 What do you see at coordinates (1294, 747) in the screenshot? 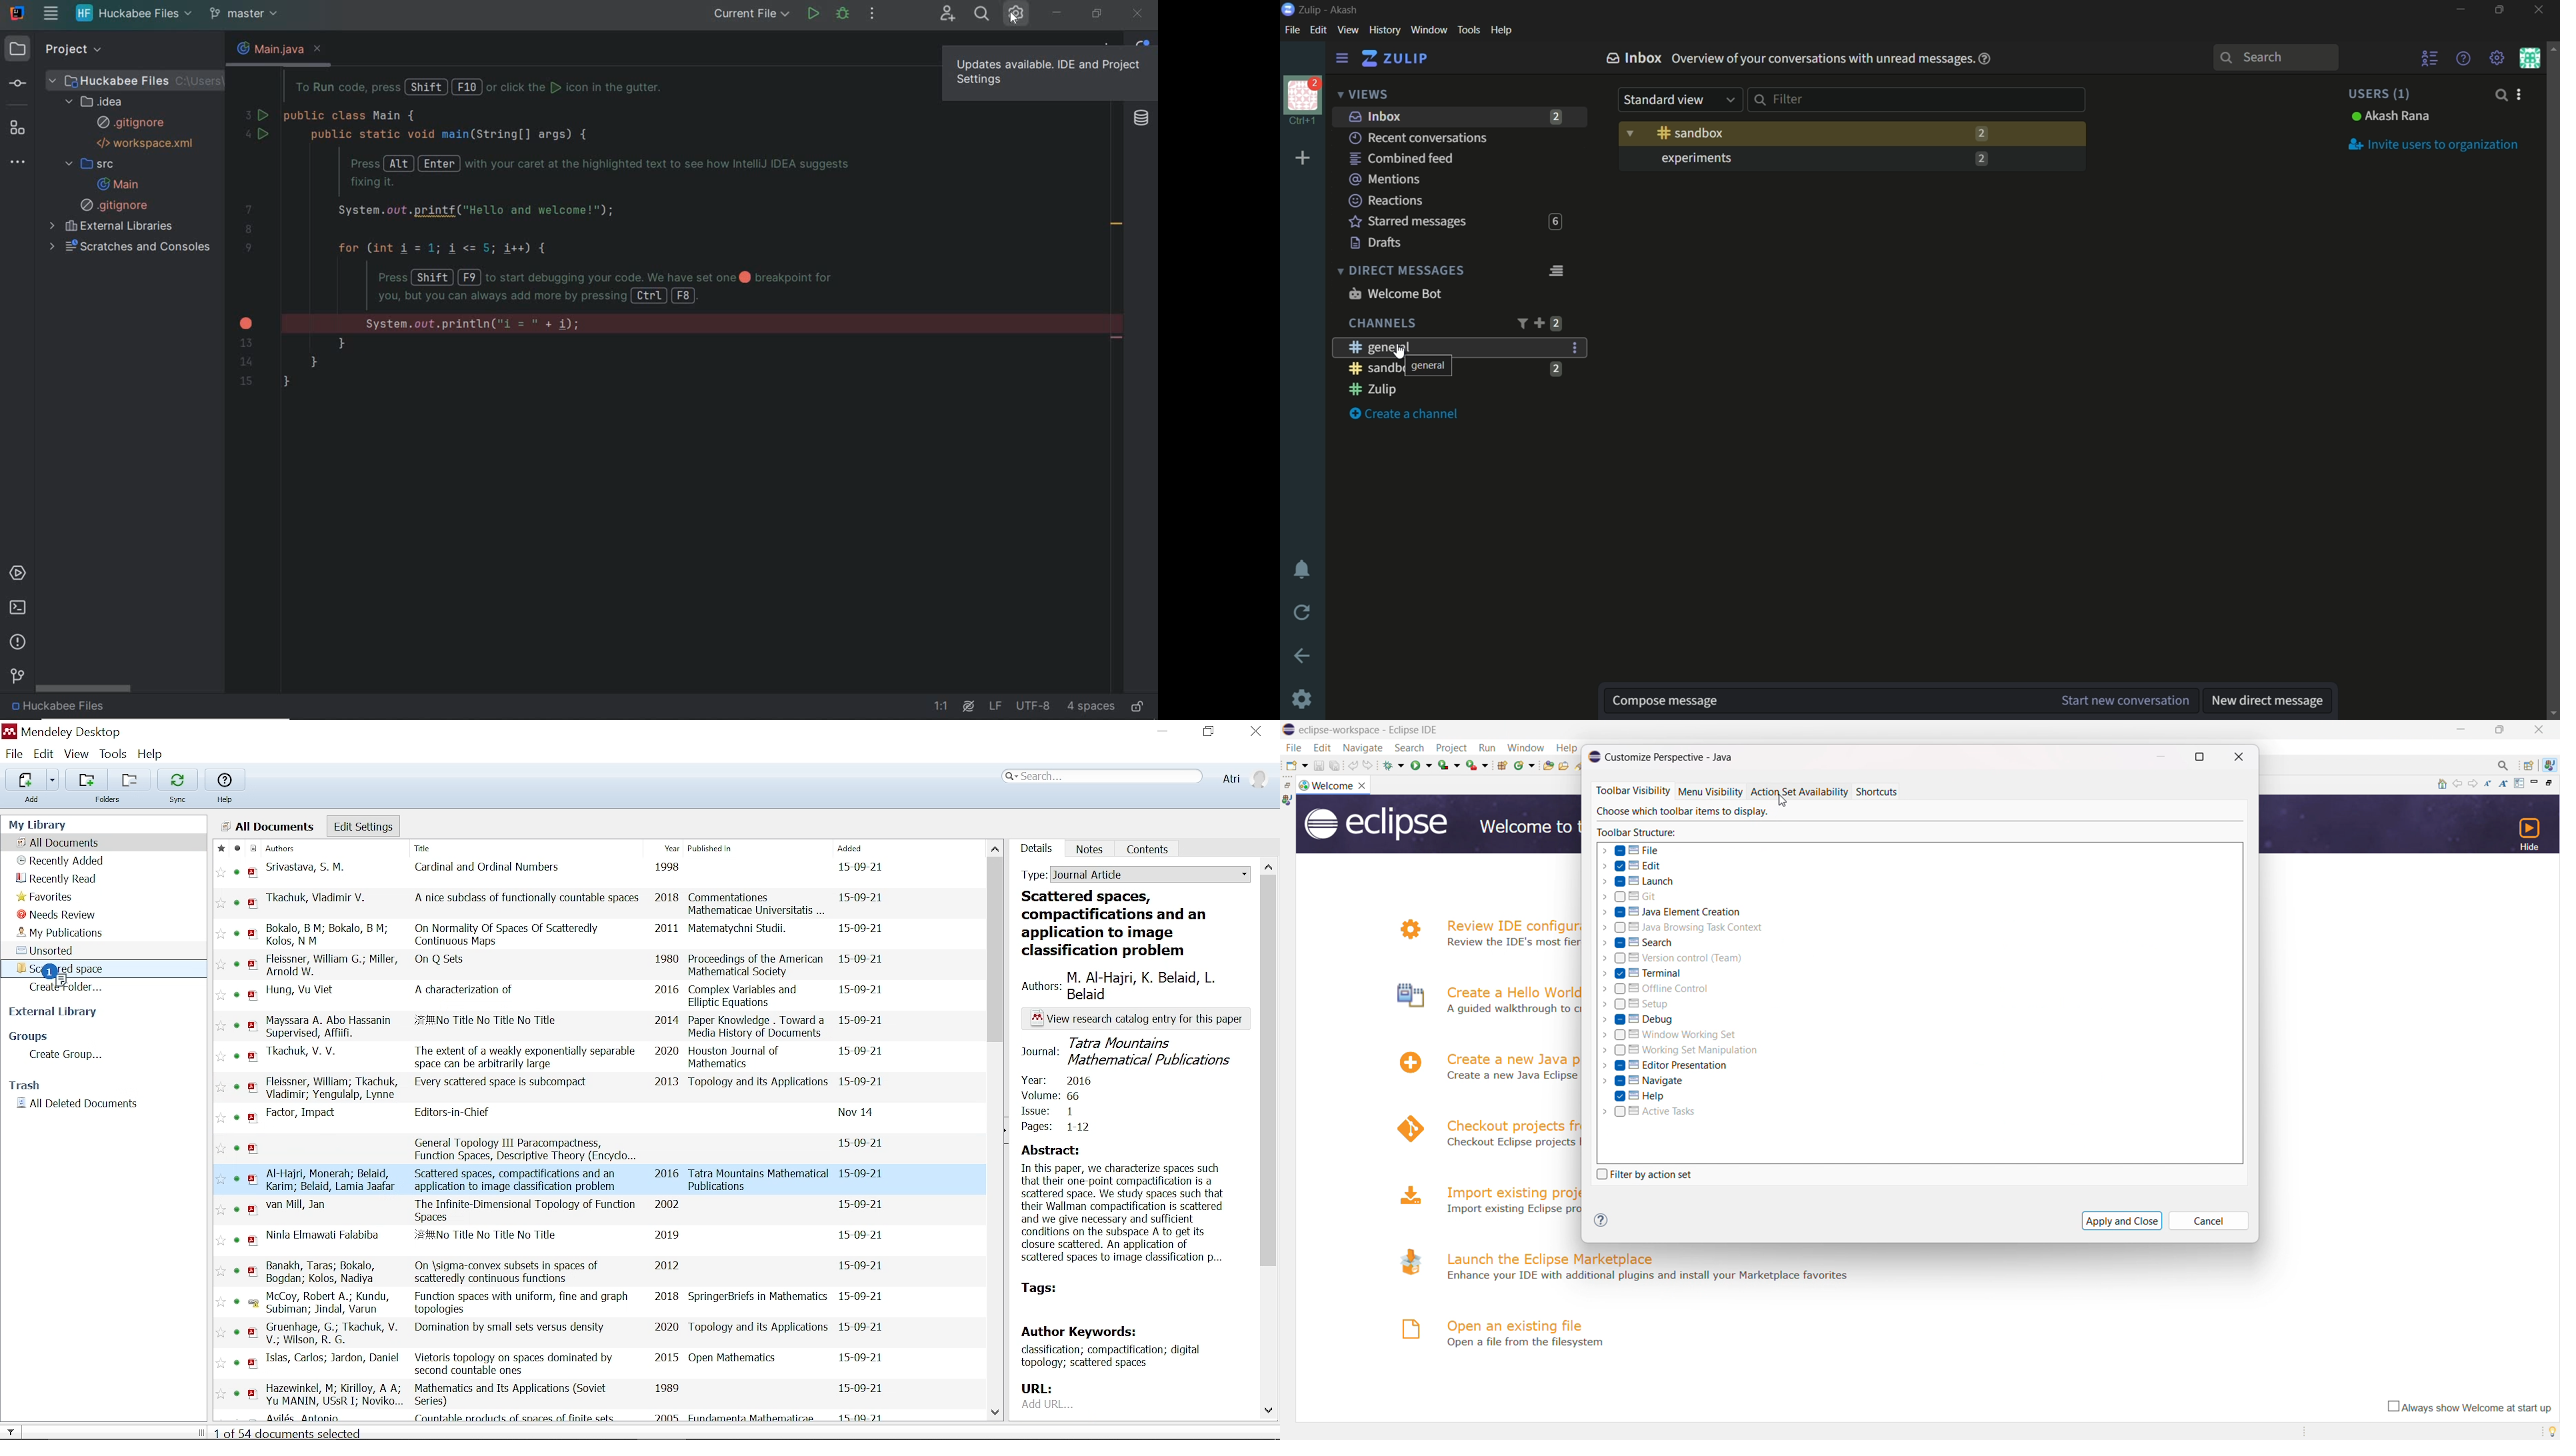
I see `file` at bounding box center [1294, 747].